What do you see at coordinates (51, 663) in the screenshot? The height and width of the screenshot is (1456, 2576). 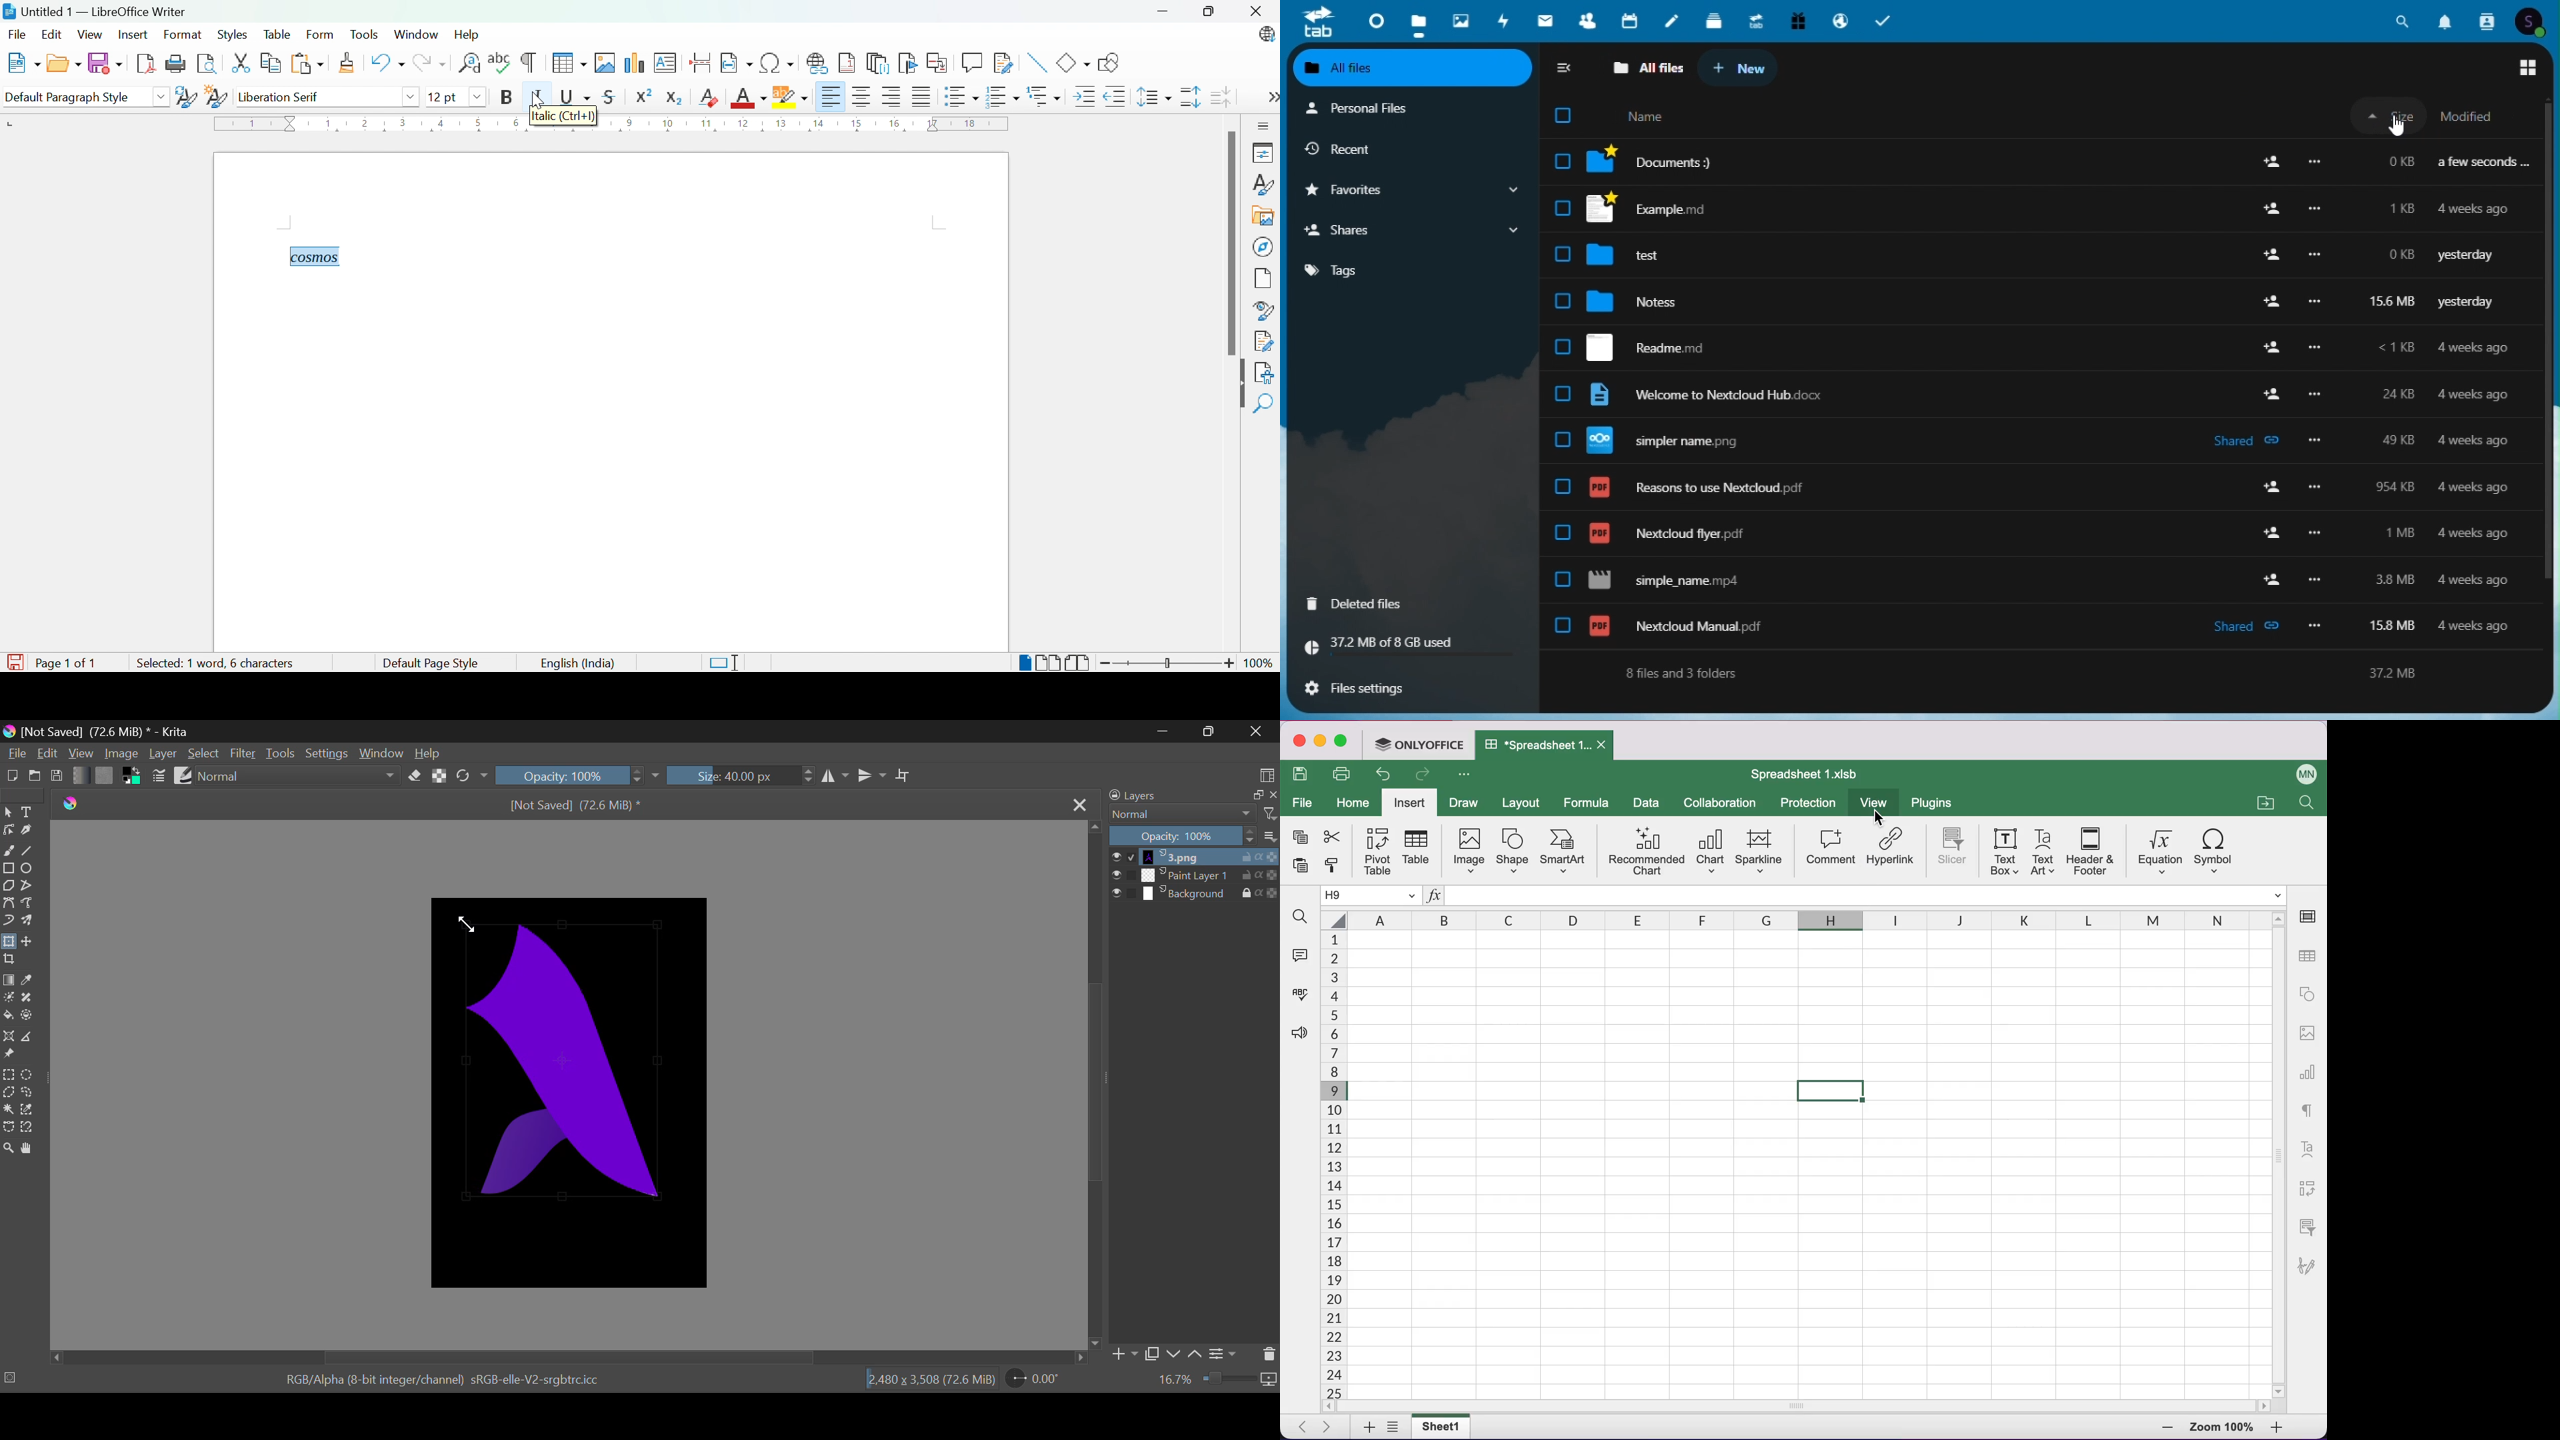 I see `Page 1 of 1` at bounding box center [51, 663].